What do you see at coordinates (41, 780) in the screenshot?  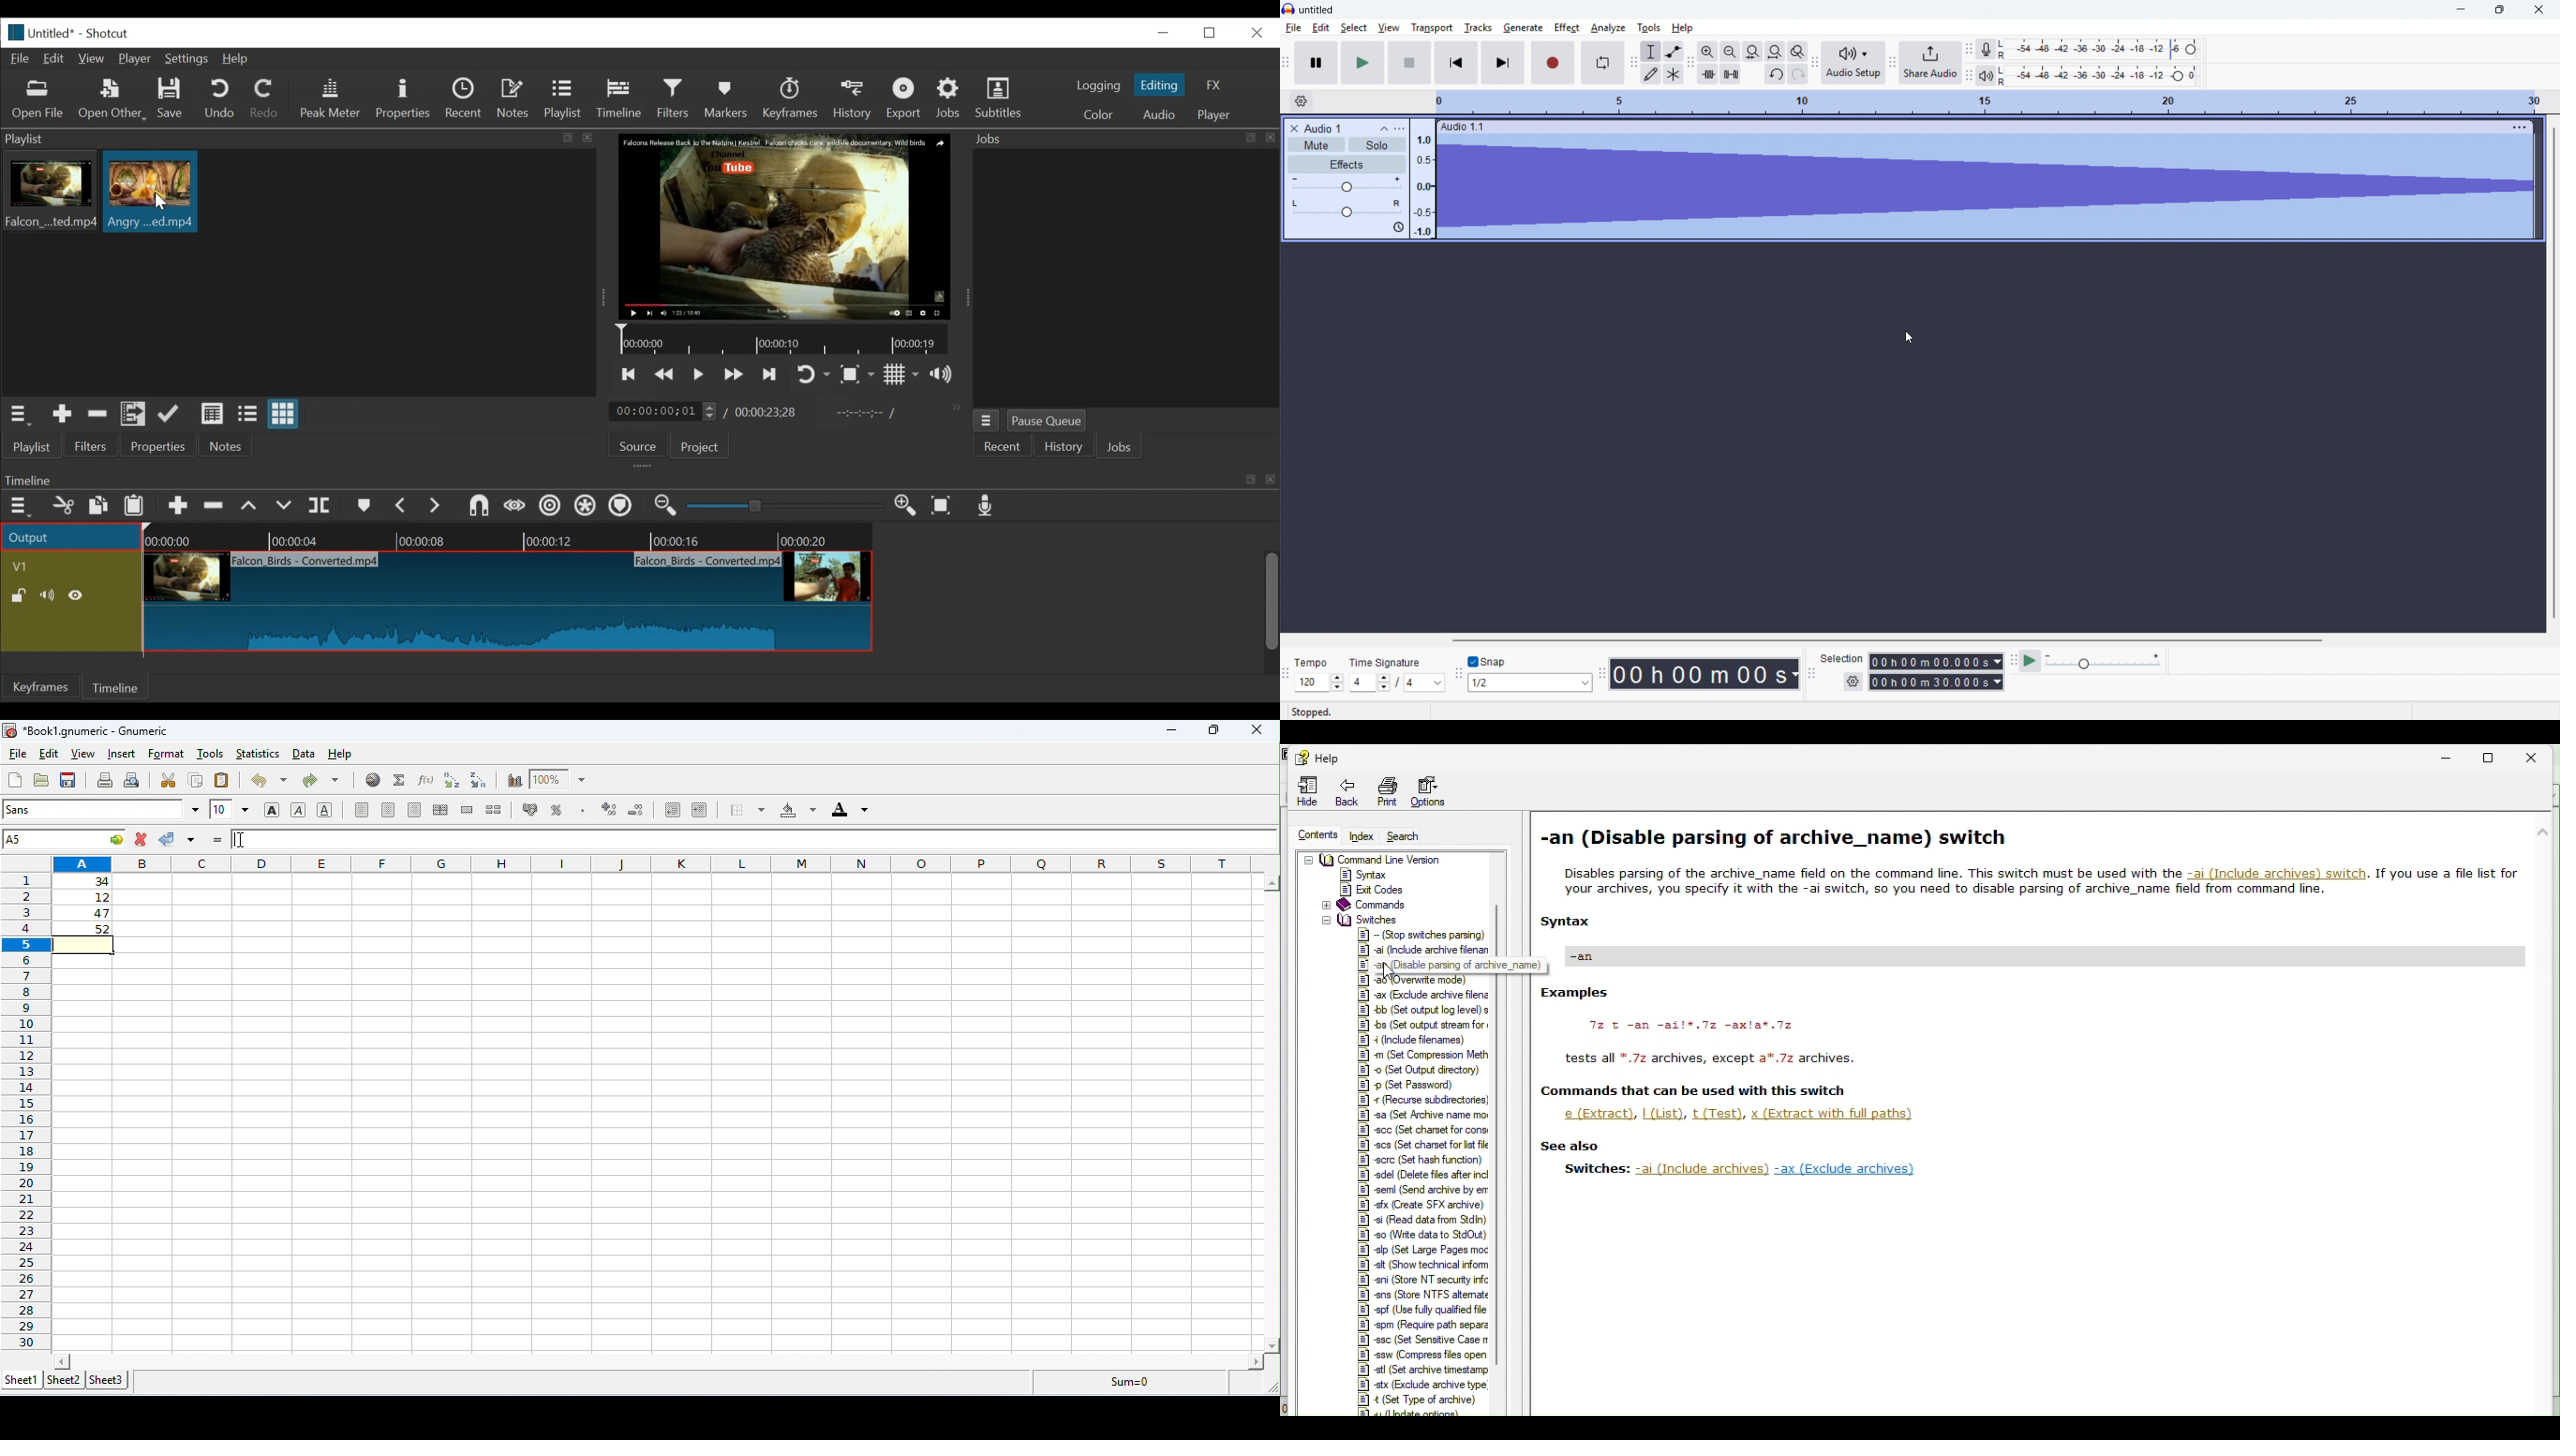 I see `open` at bounding box center [41, 780].